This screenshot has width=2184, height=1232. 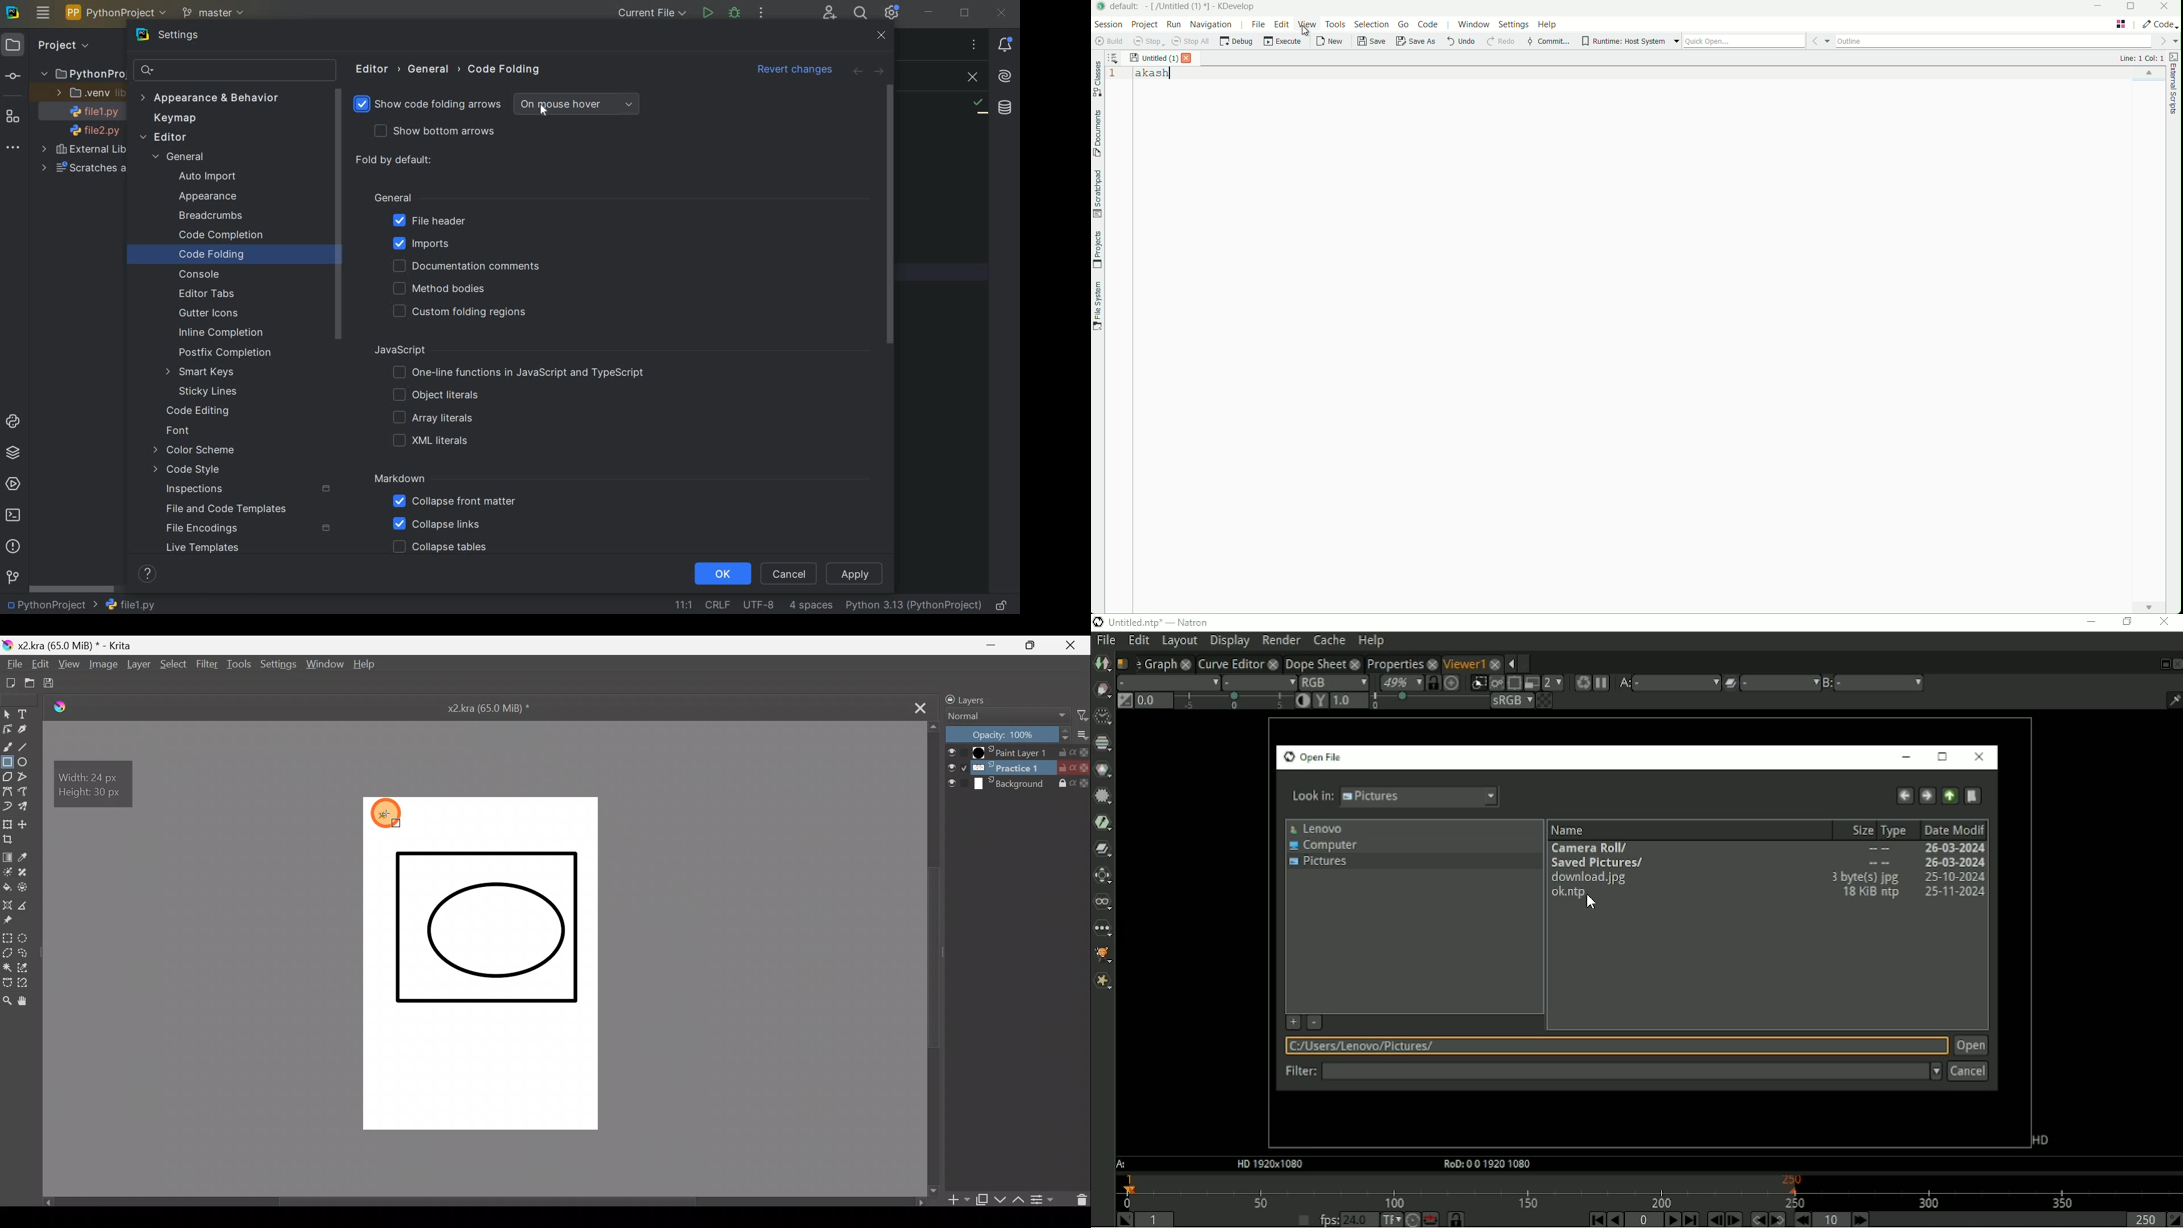 What do you see at coordinates (13, 920) in the screenshot?
I see `Reference images tool` at bounding box center [13, 920].